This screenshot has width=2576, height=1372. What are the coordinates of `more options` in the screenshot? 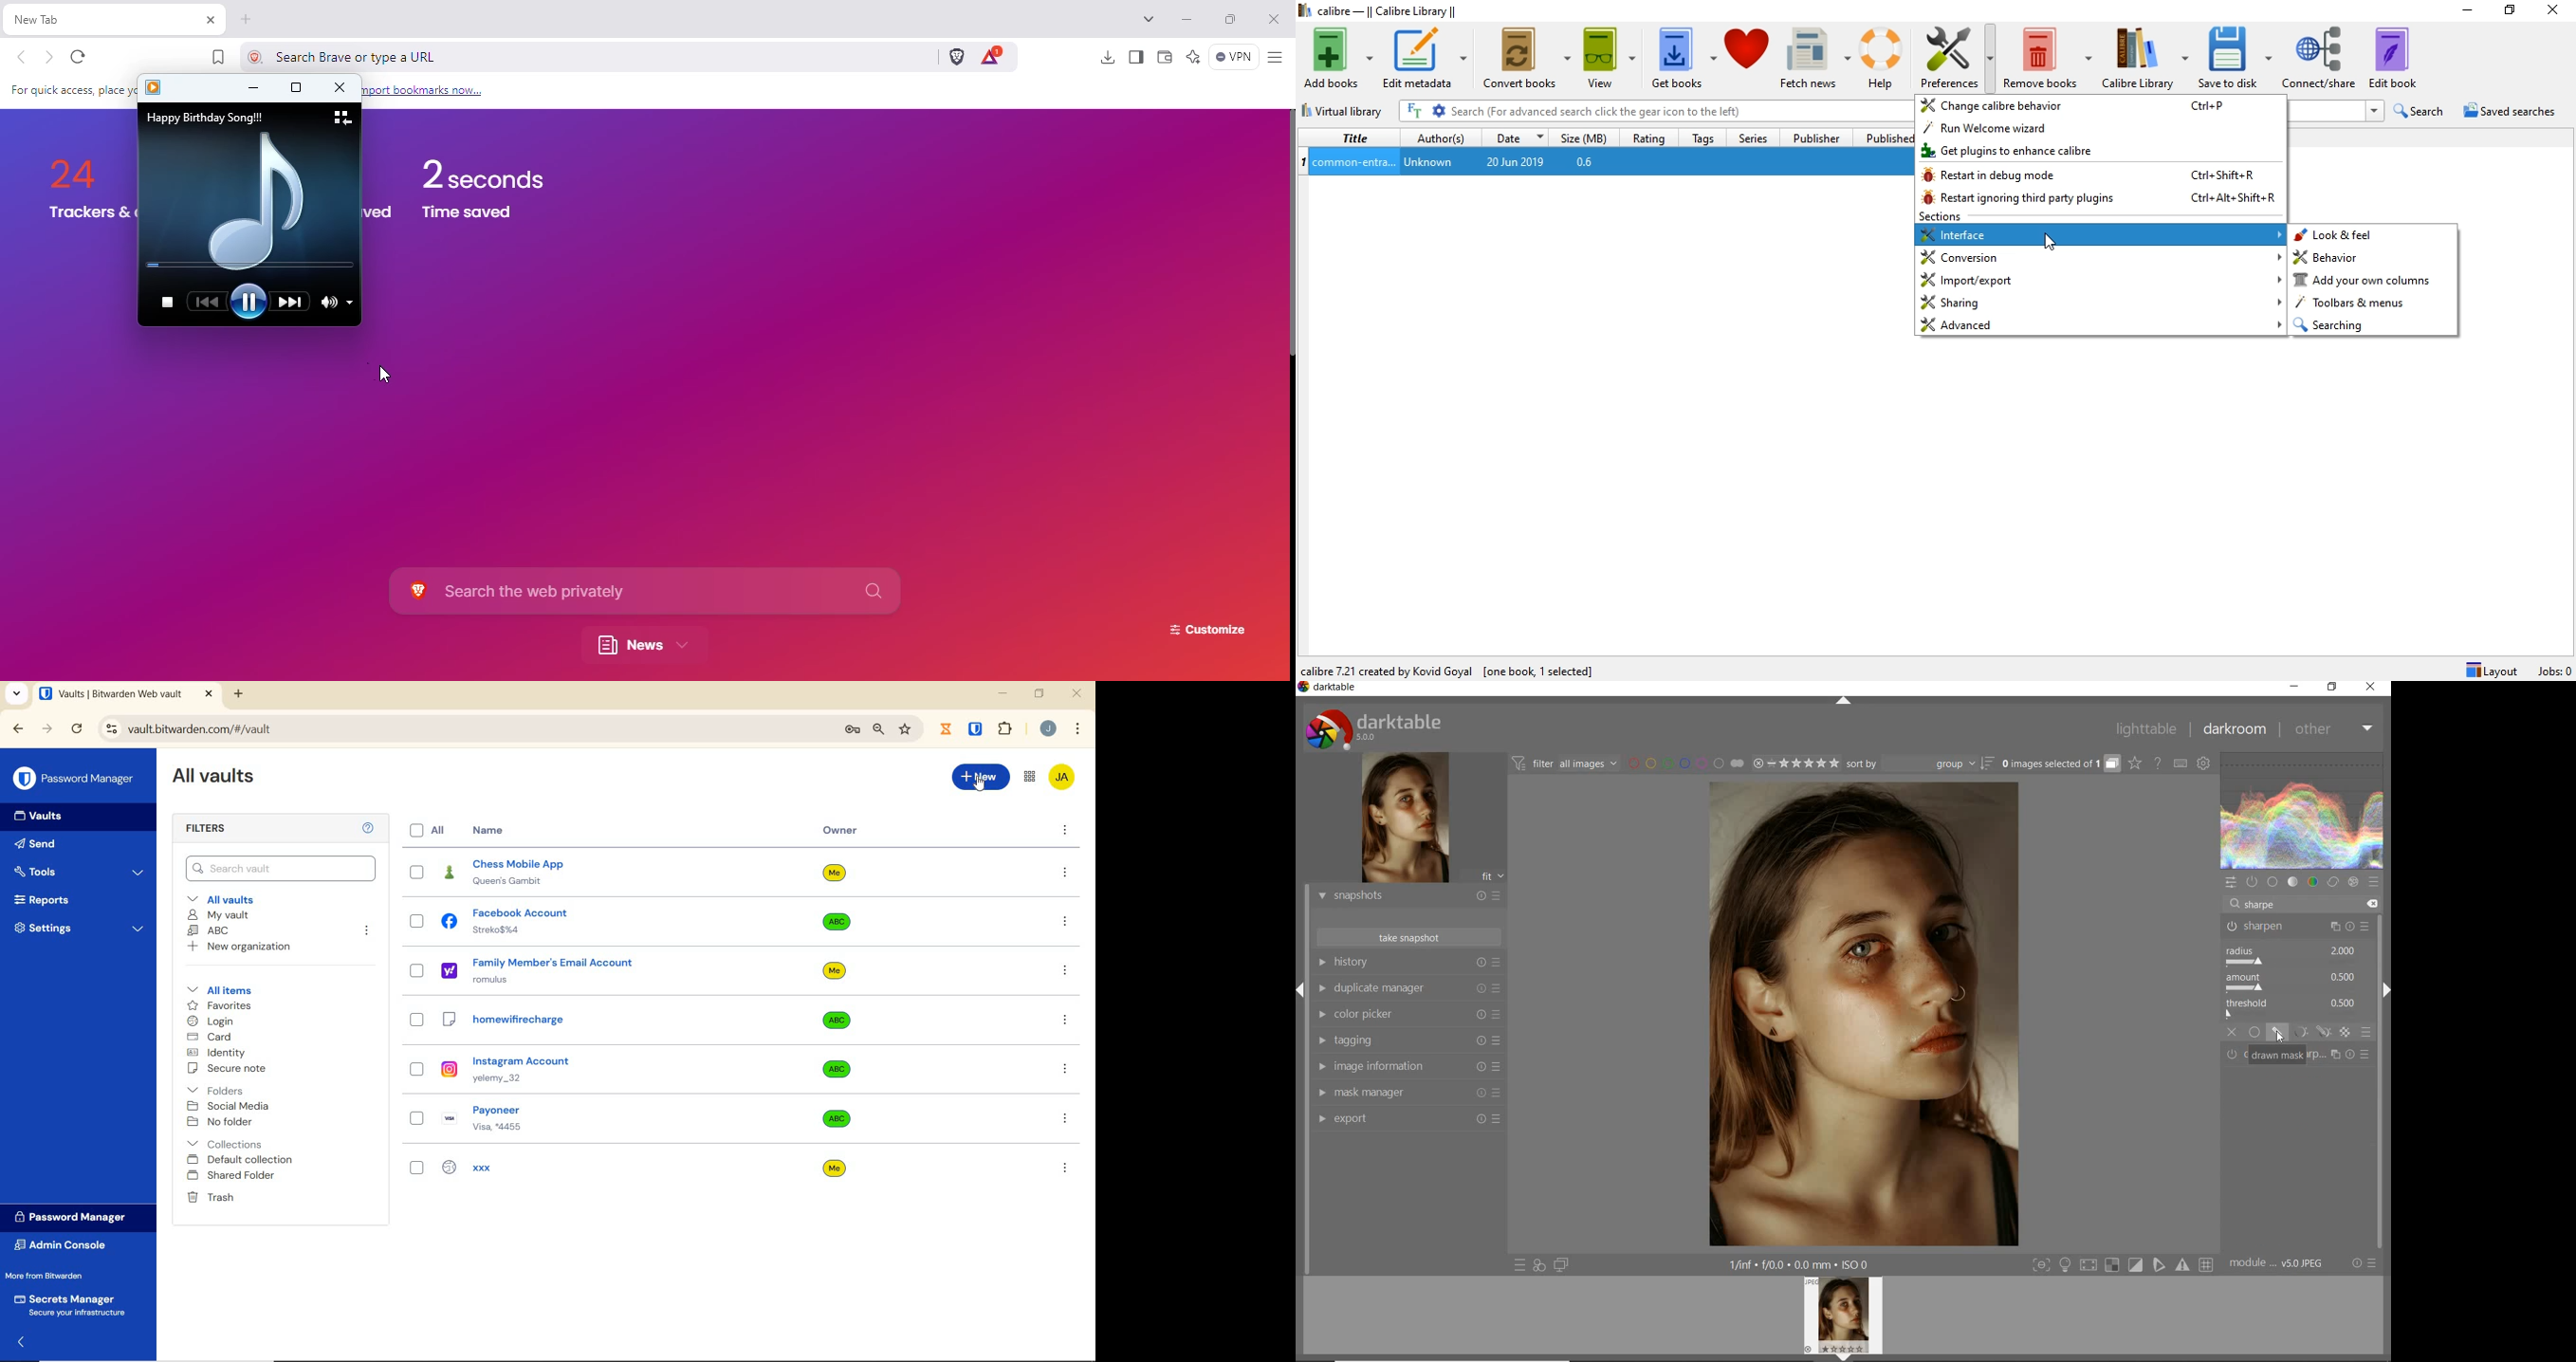 It's located at (1065, 1168).